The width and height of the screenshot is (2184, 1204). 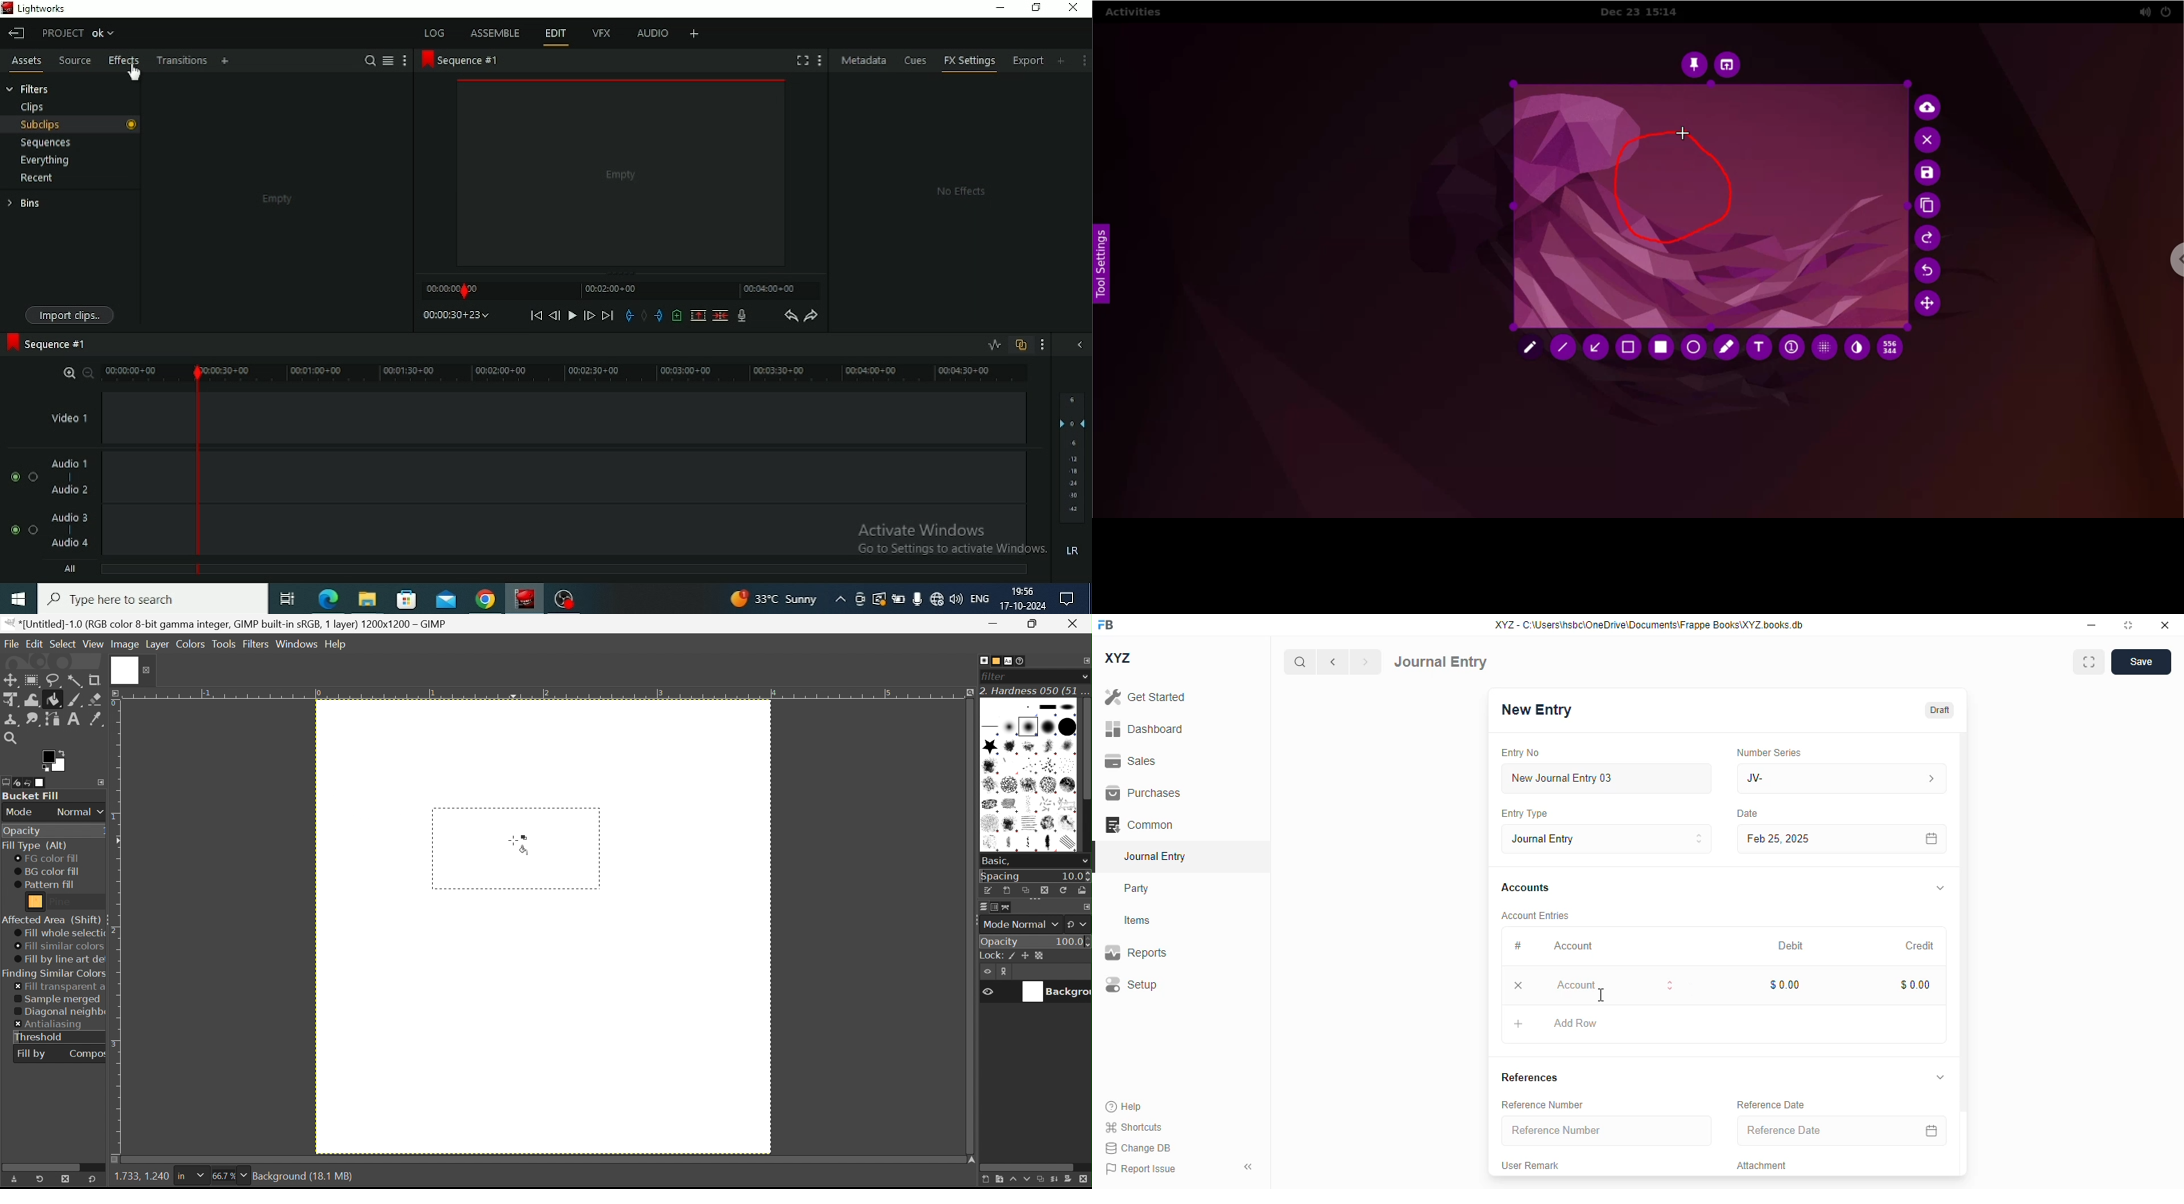 What do you see at coordinates (1084, 863) in the screenshot?
I see `Options` at bounding box center [1084, 863].